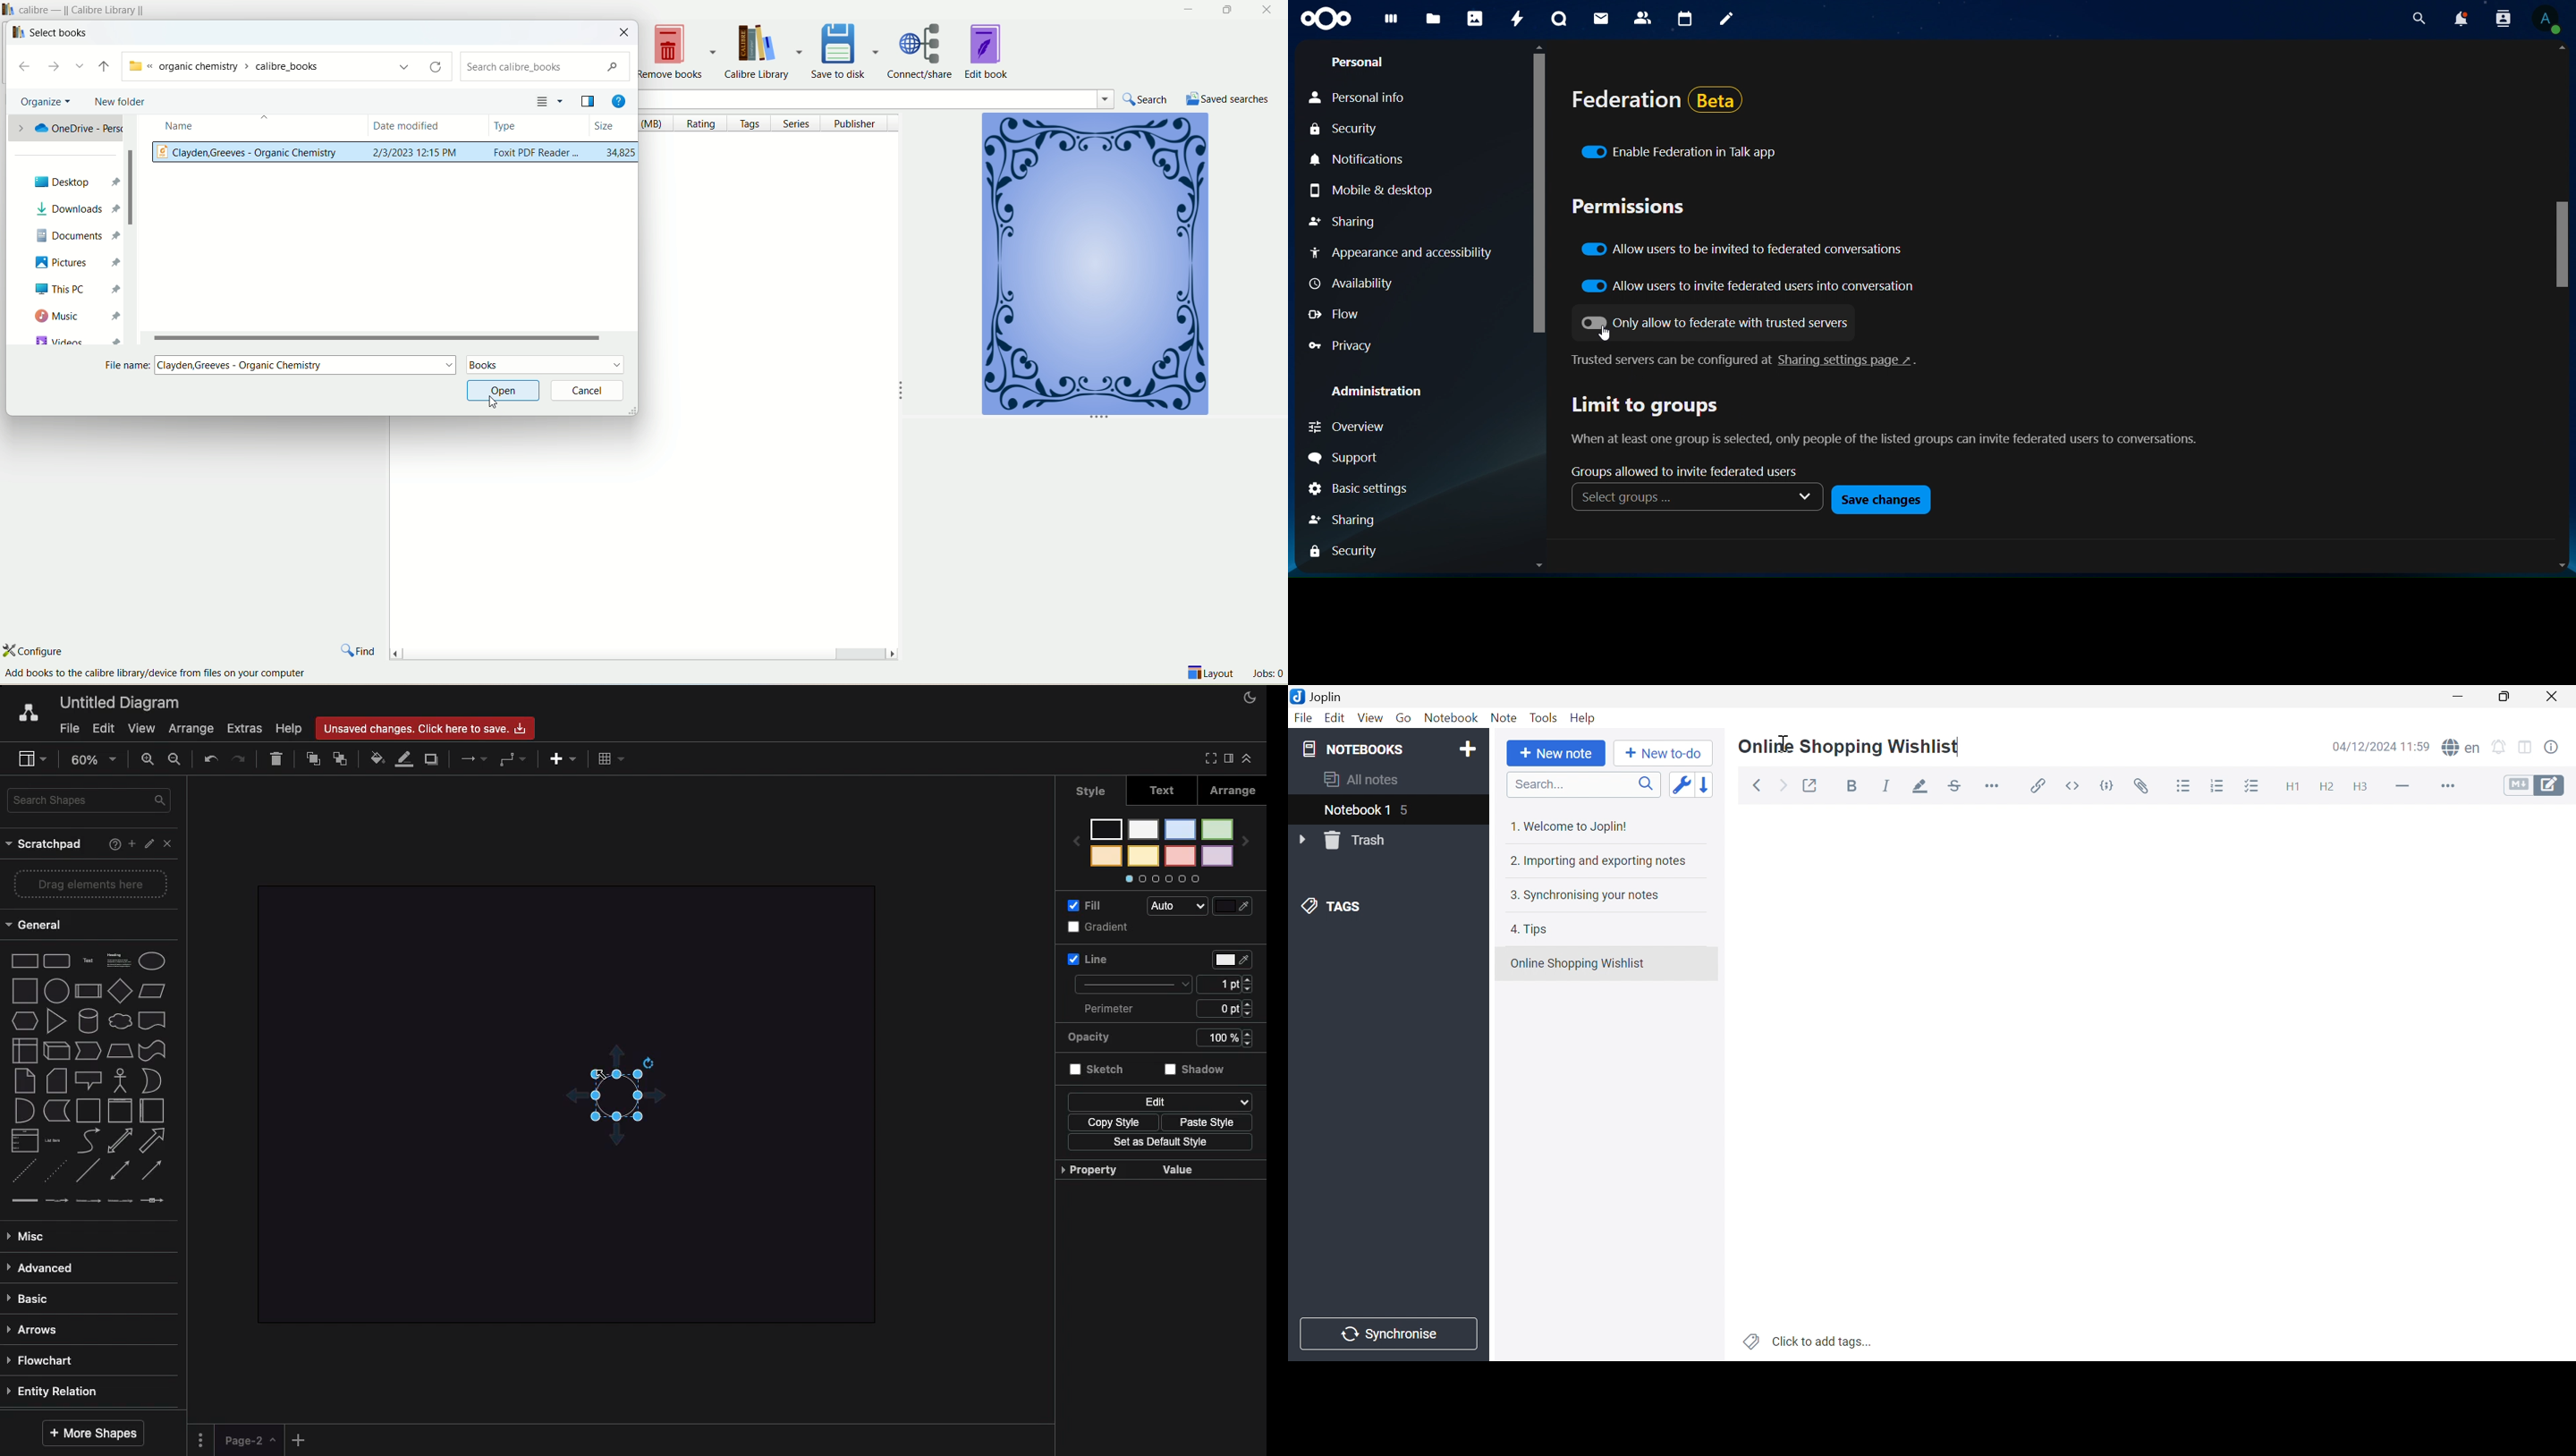  I want to click on selected groups, so click(1696, 499).